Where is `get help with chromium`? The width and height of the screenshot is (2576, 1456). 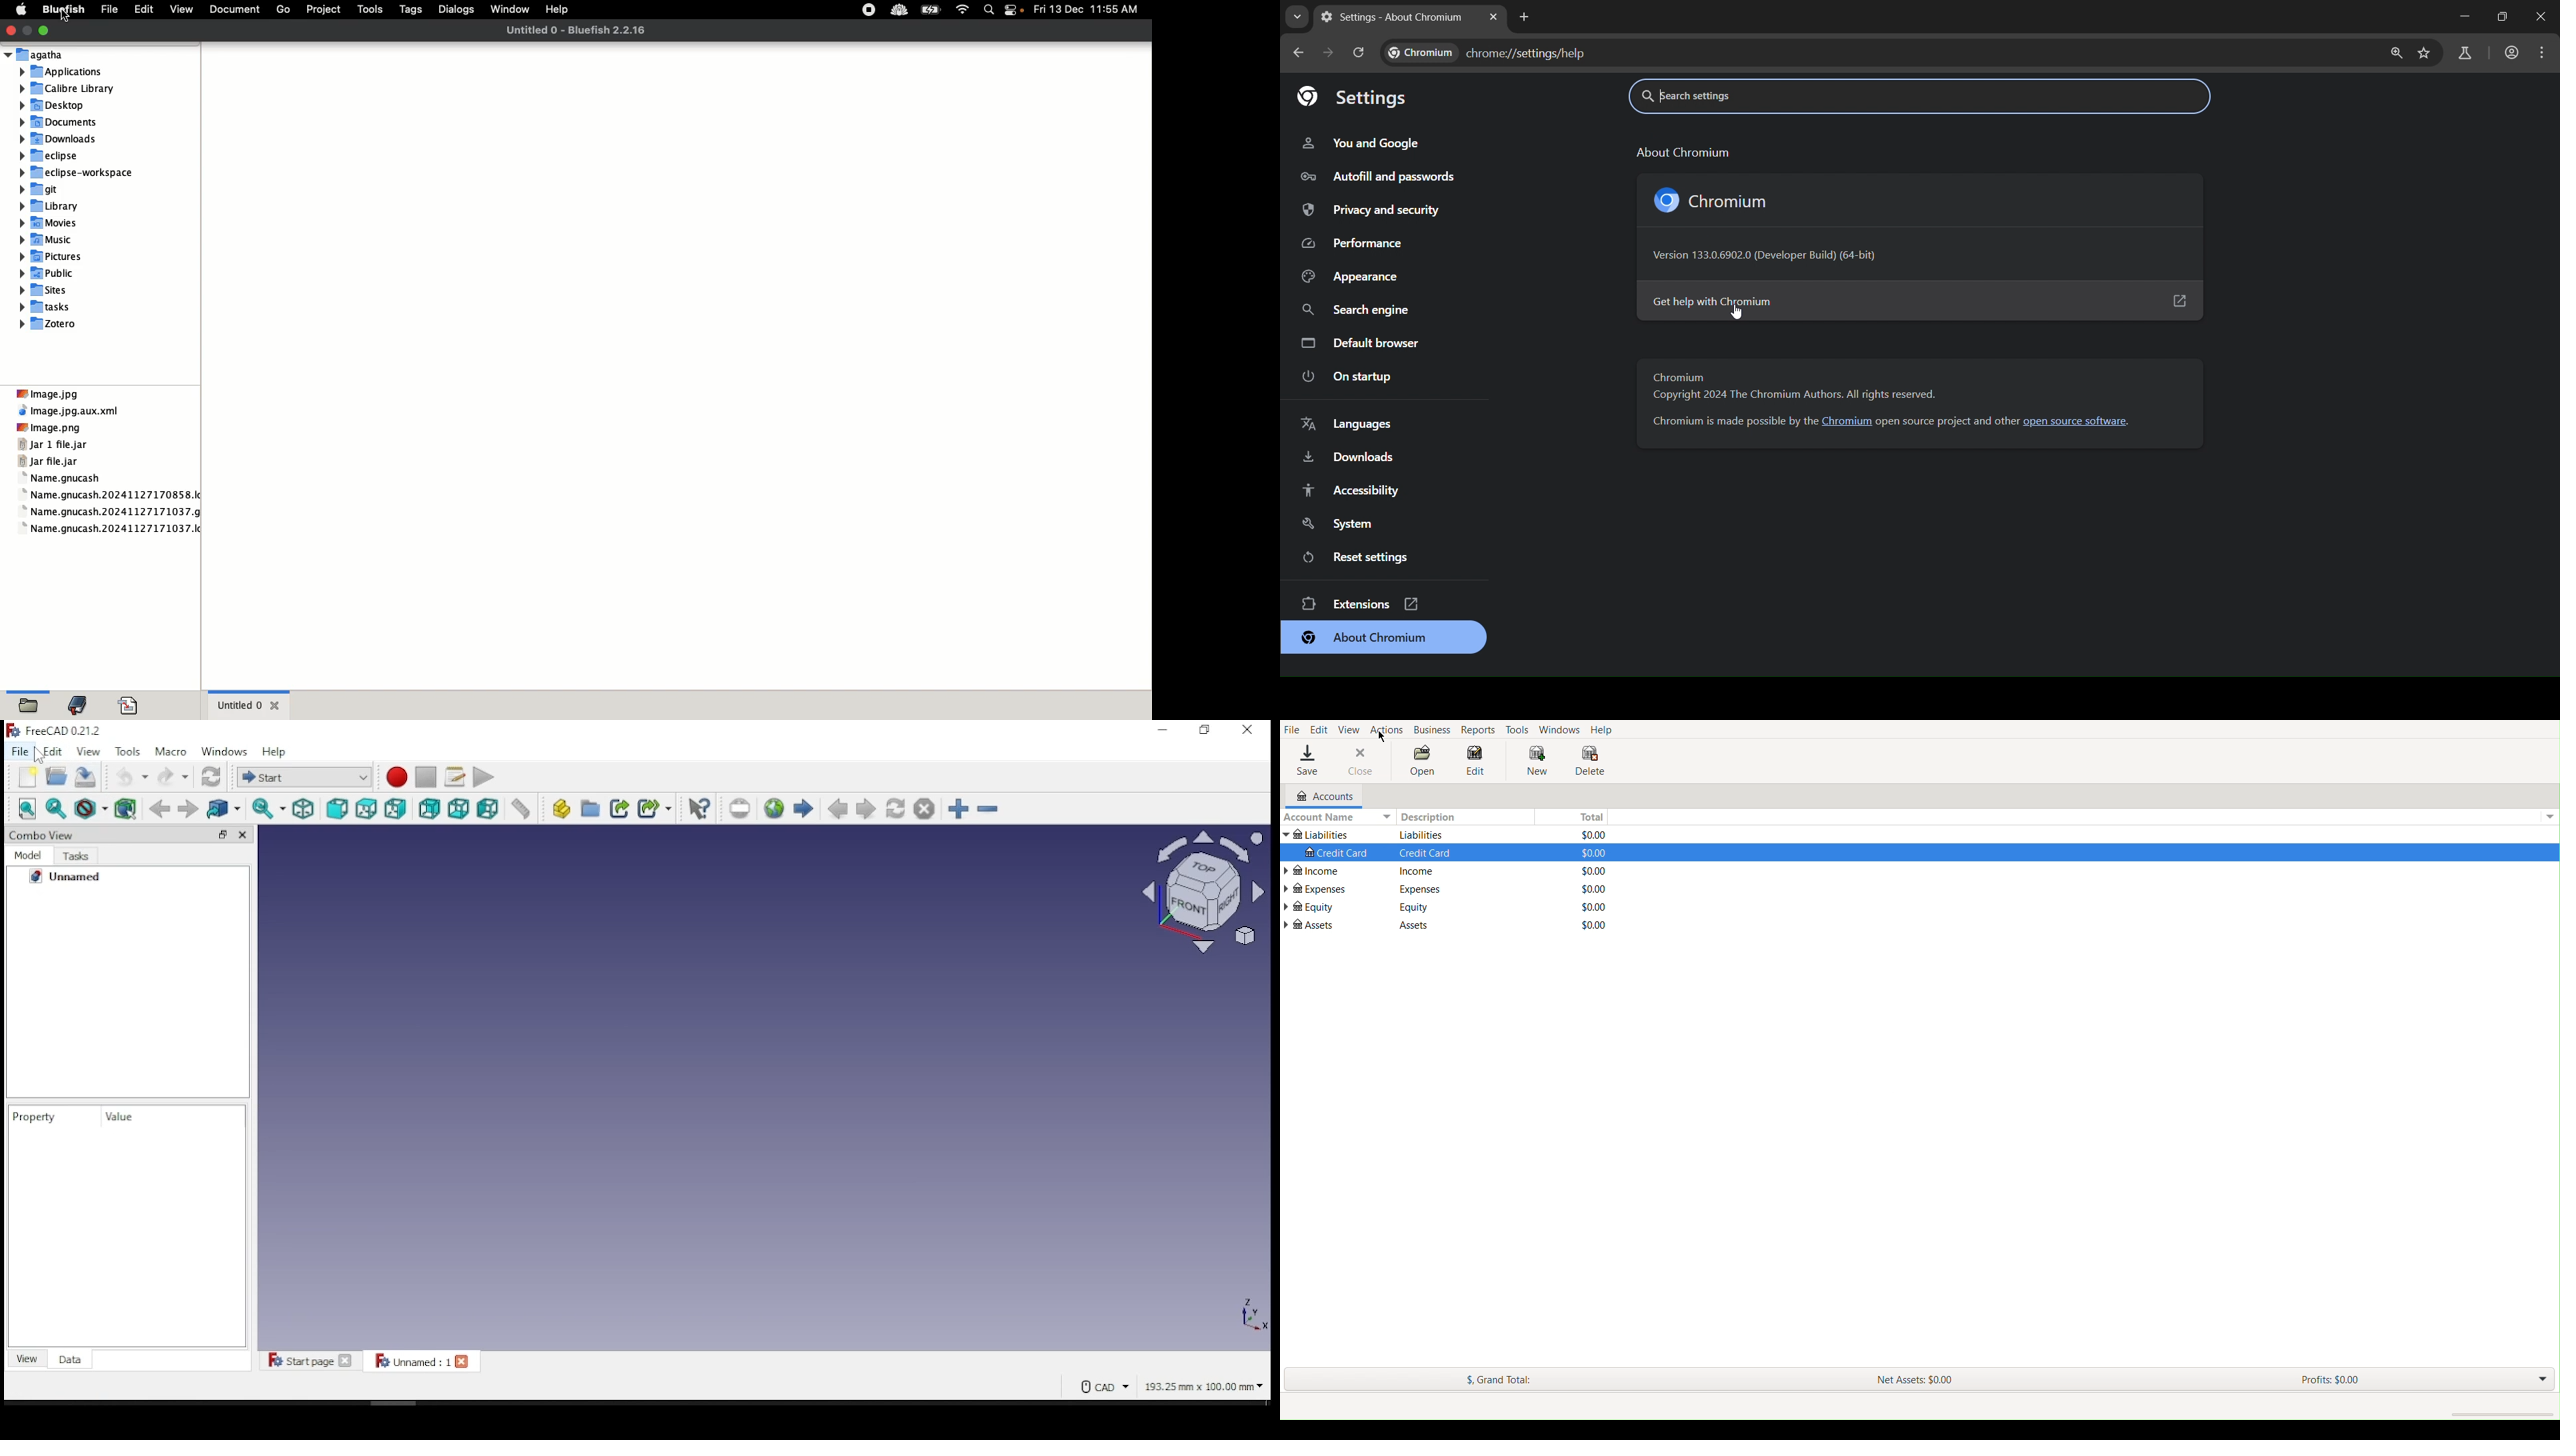
get help with chromium is located at coordinates (1919, 301).